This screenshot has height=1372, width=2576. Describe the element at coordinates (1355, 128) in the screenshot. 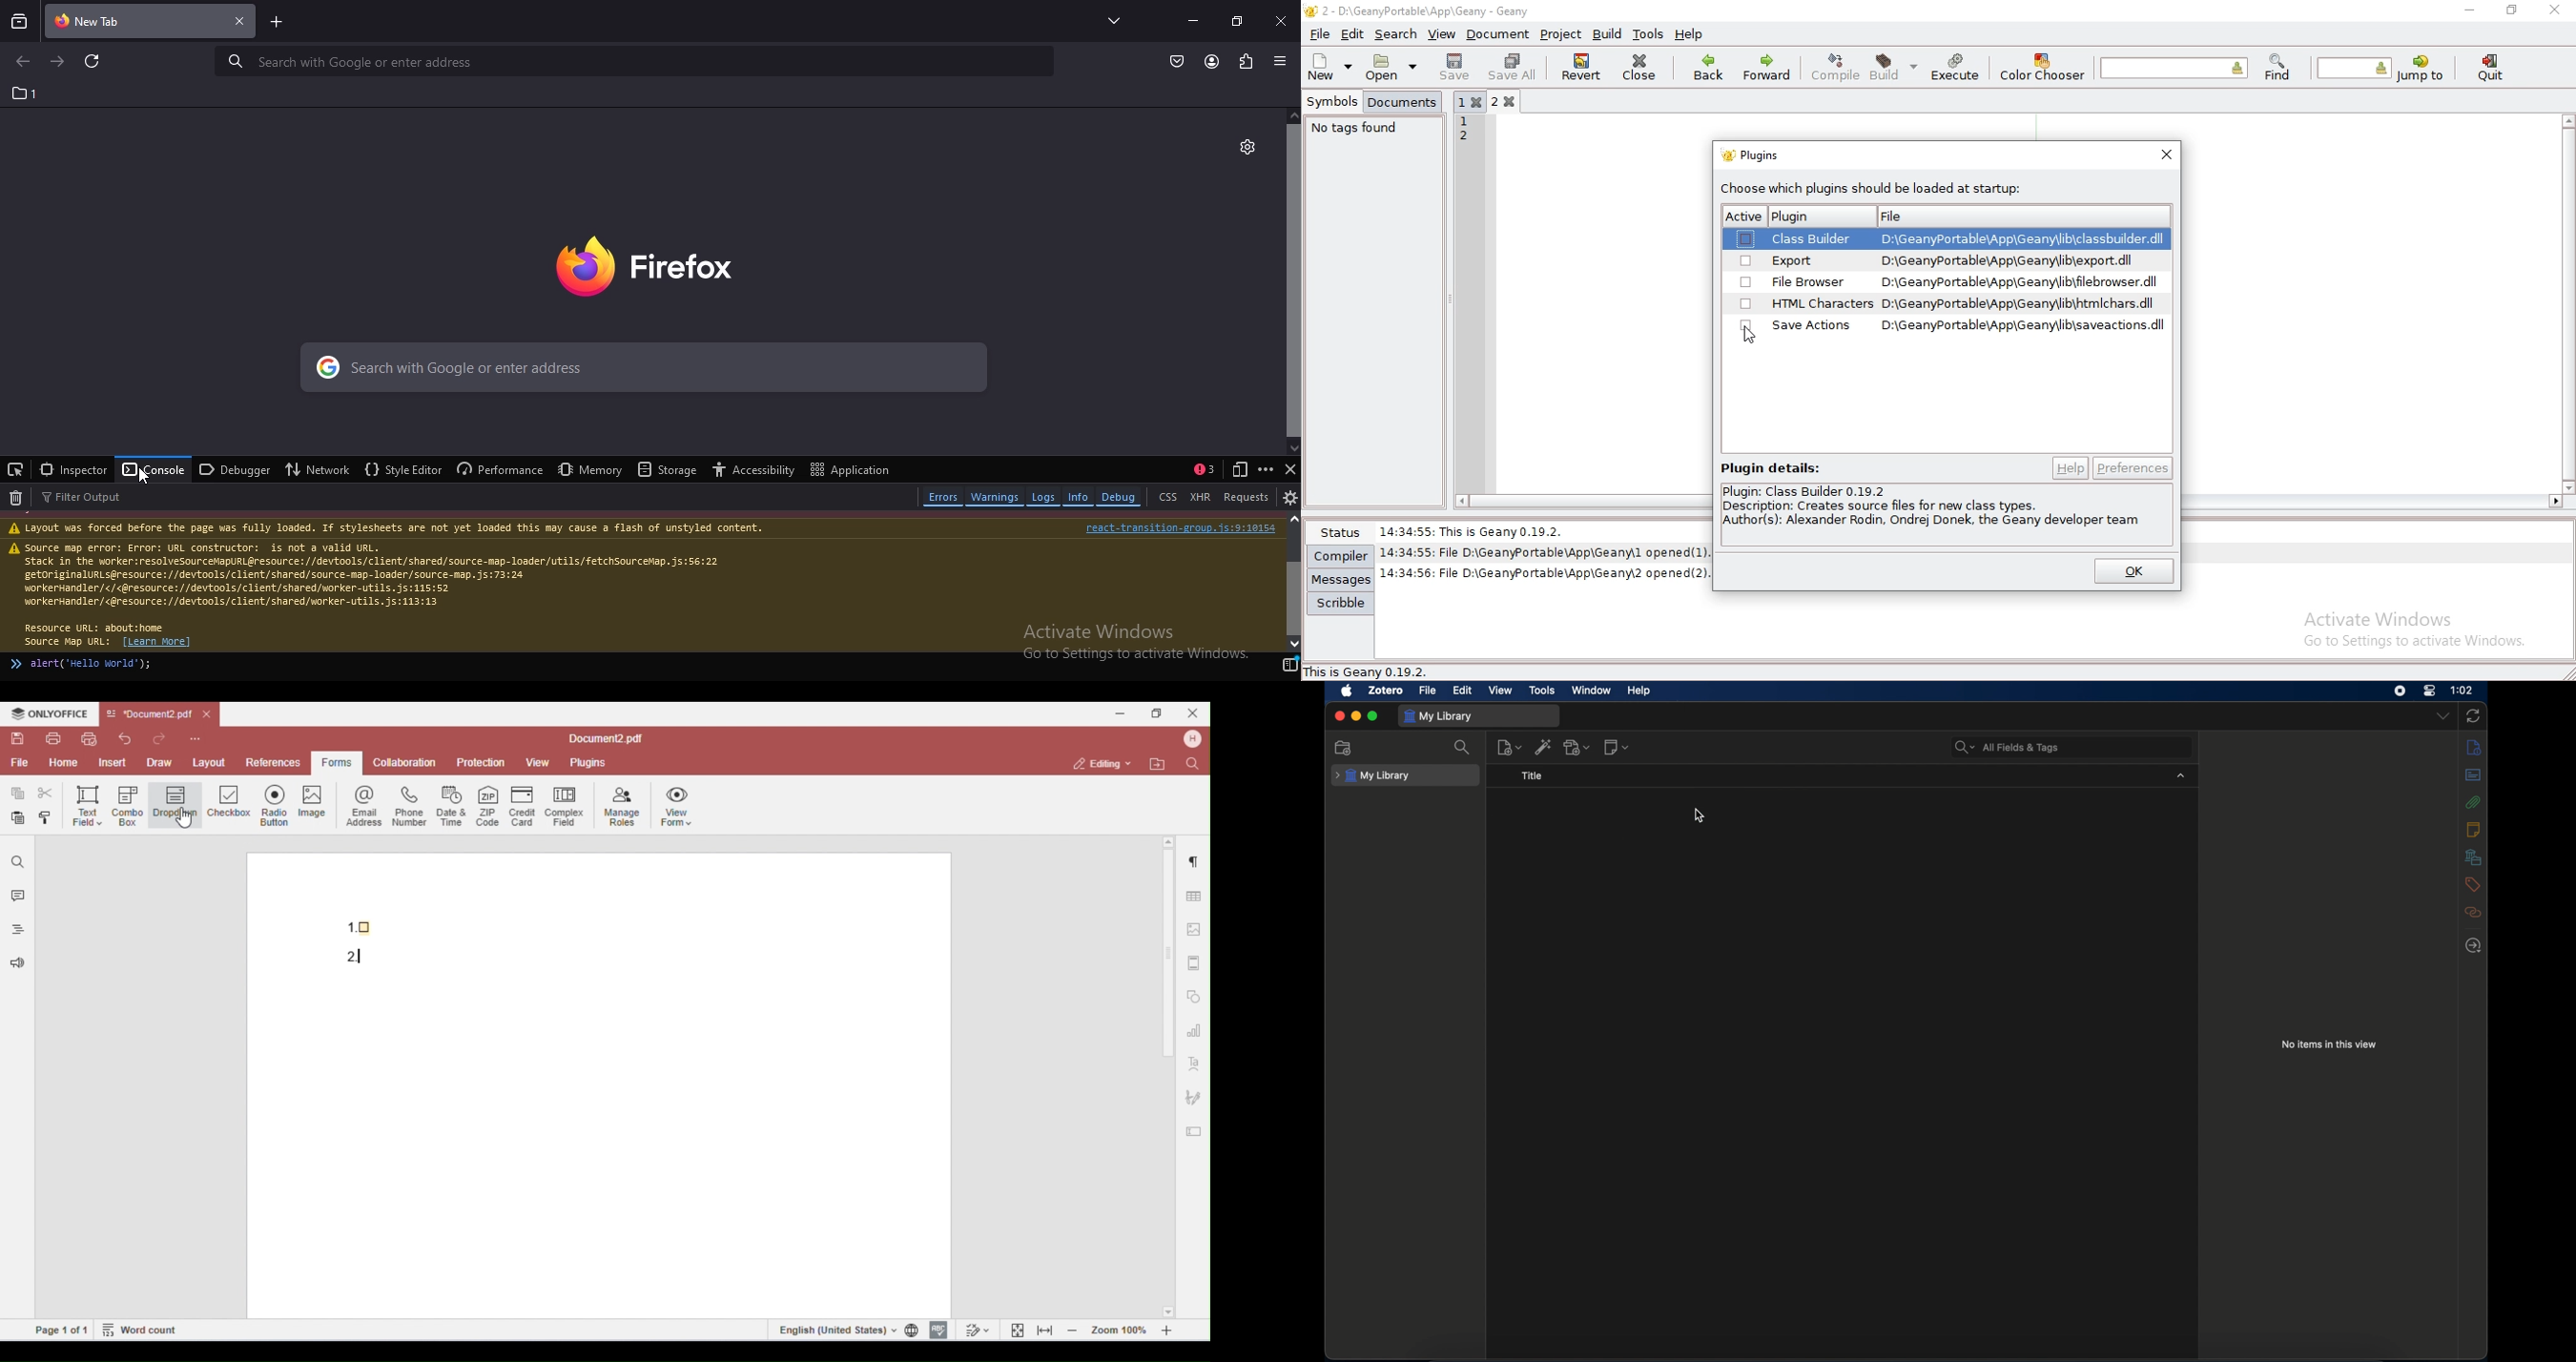

I see `no tags found` at that location.